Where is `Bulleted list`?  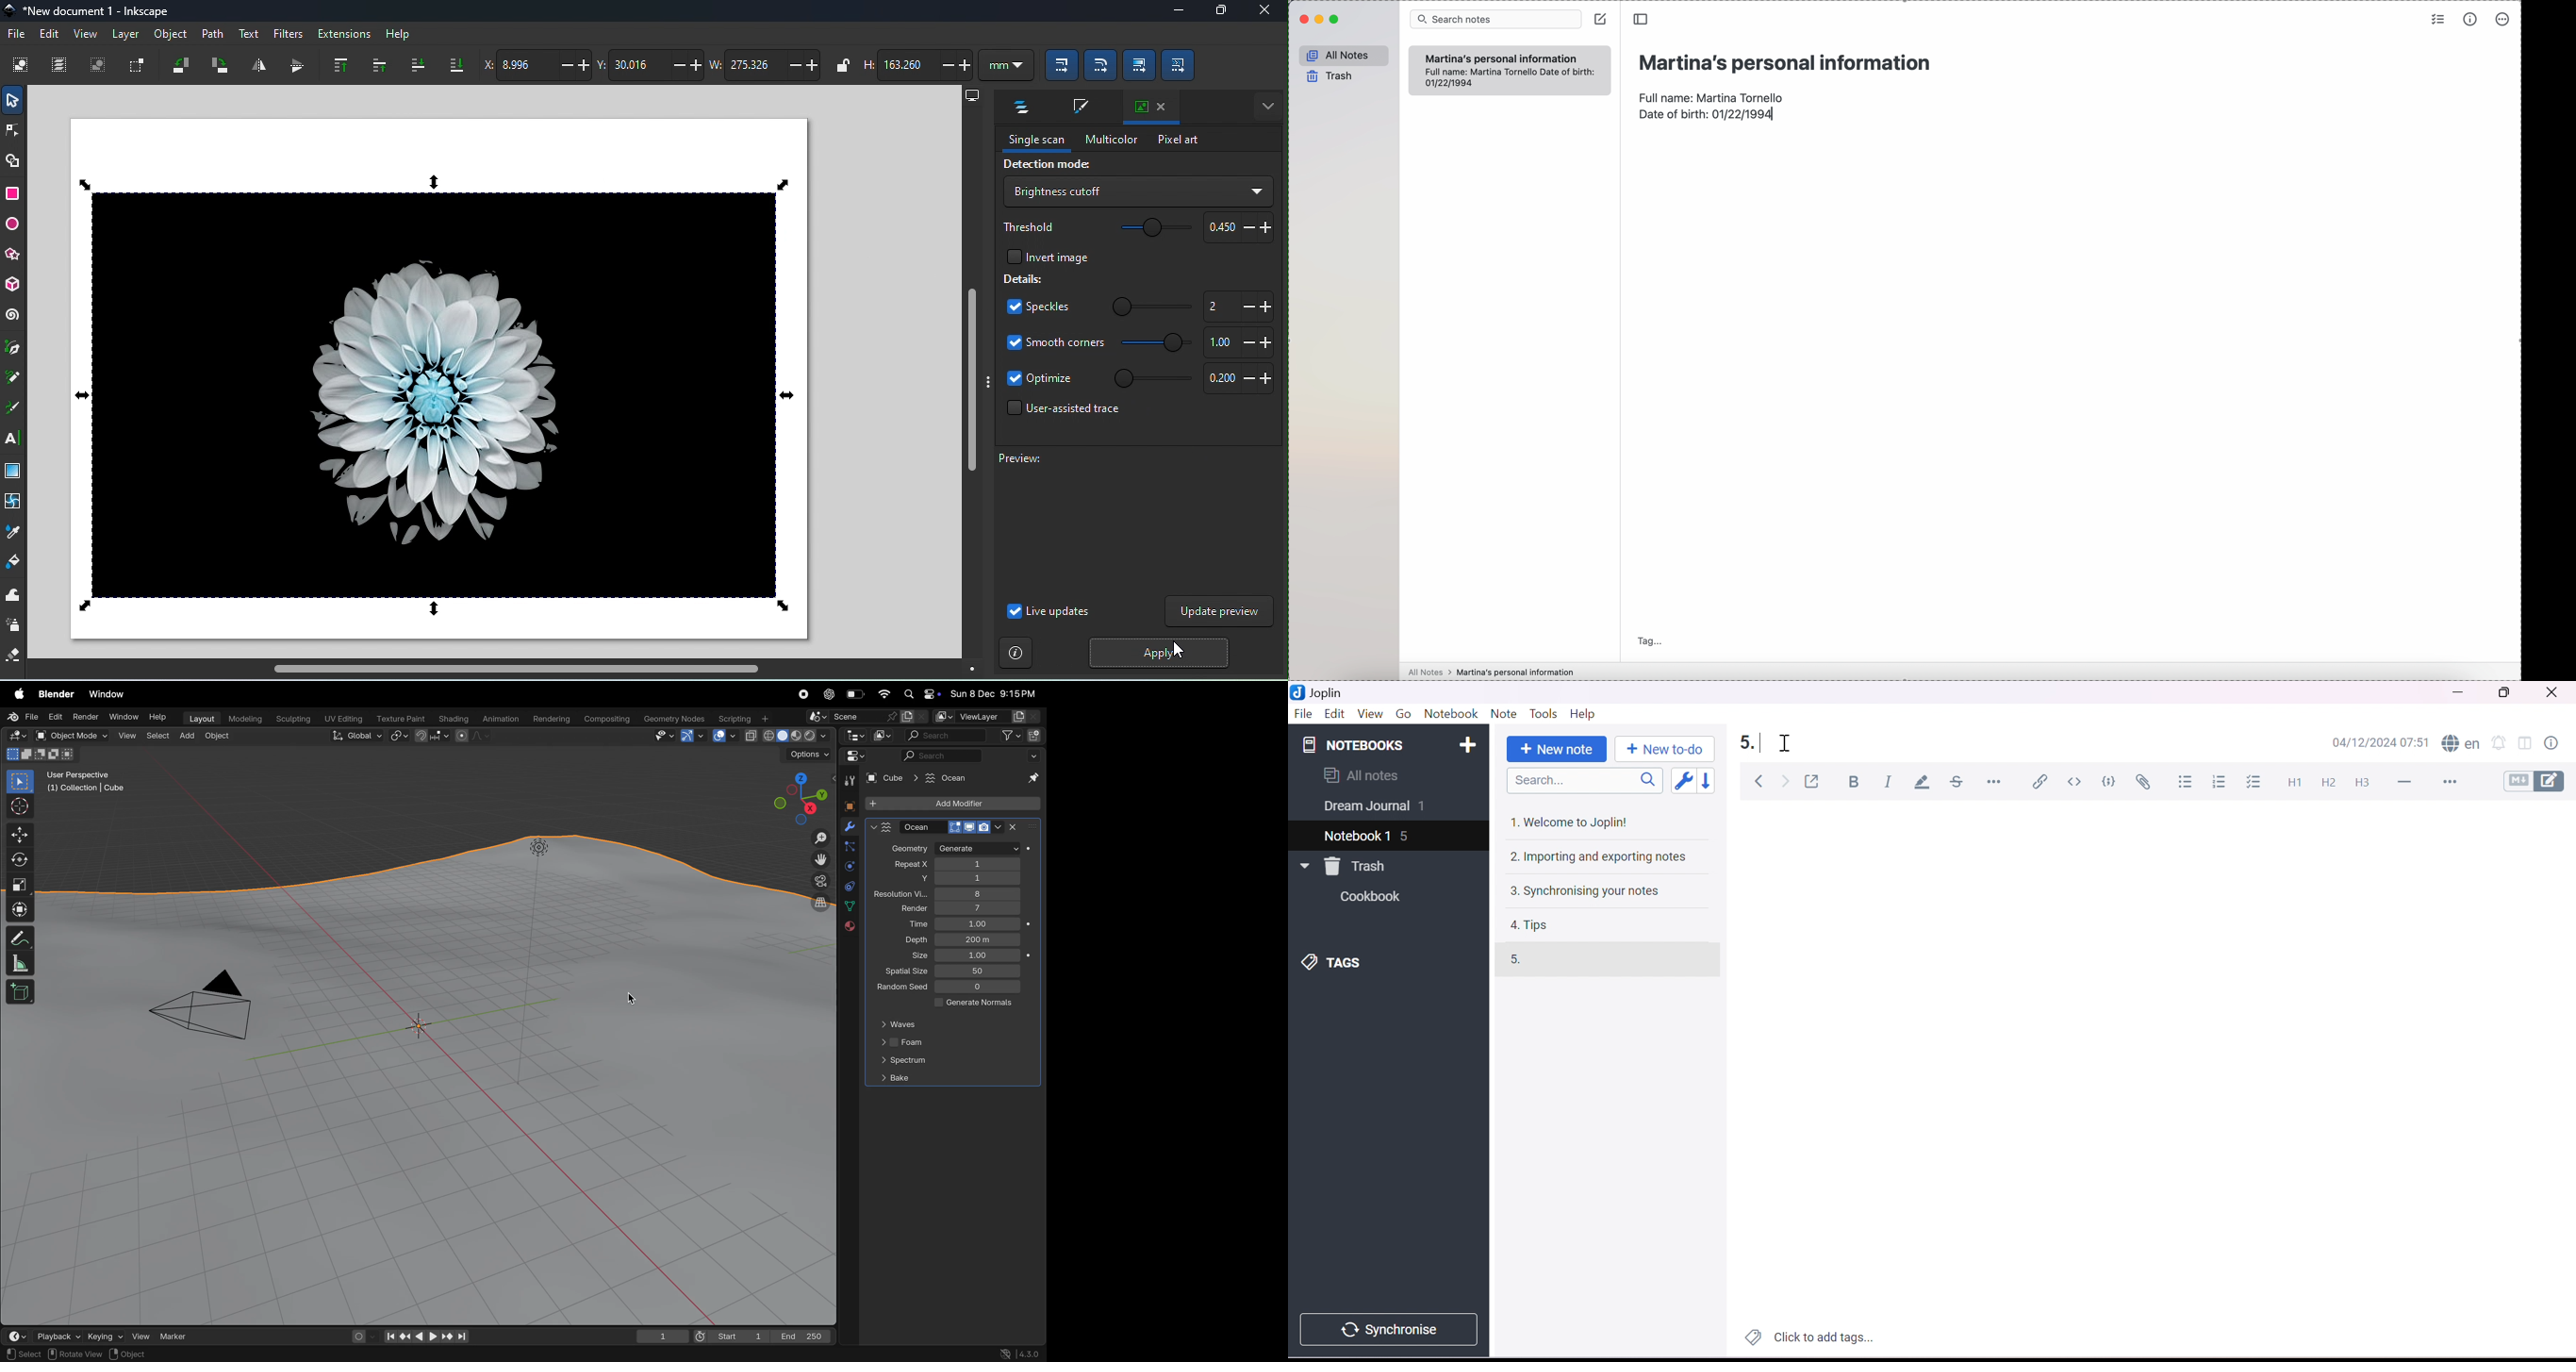 Bulleted list is located at coordinates (2187, 782).